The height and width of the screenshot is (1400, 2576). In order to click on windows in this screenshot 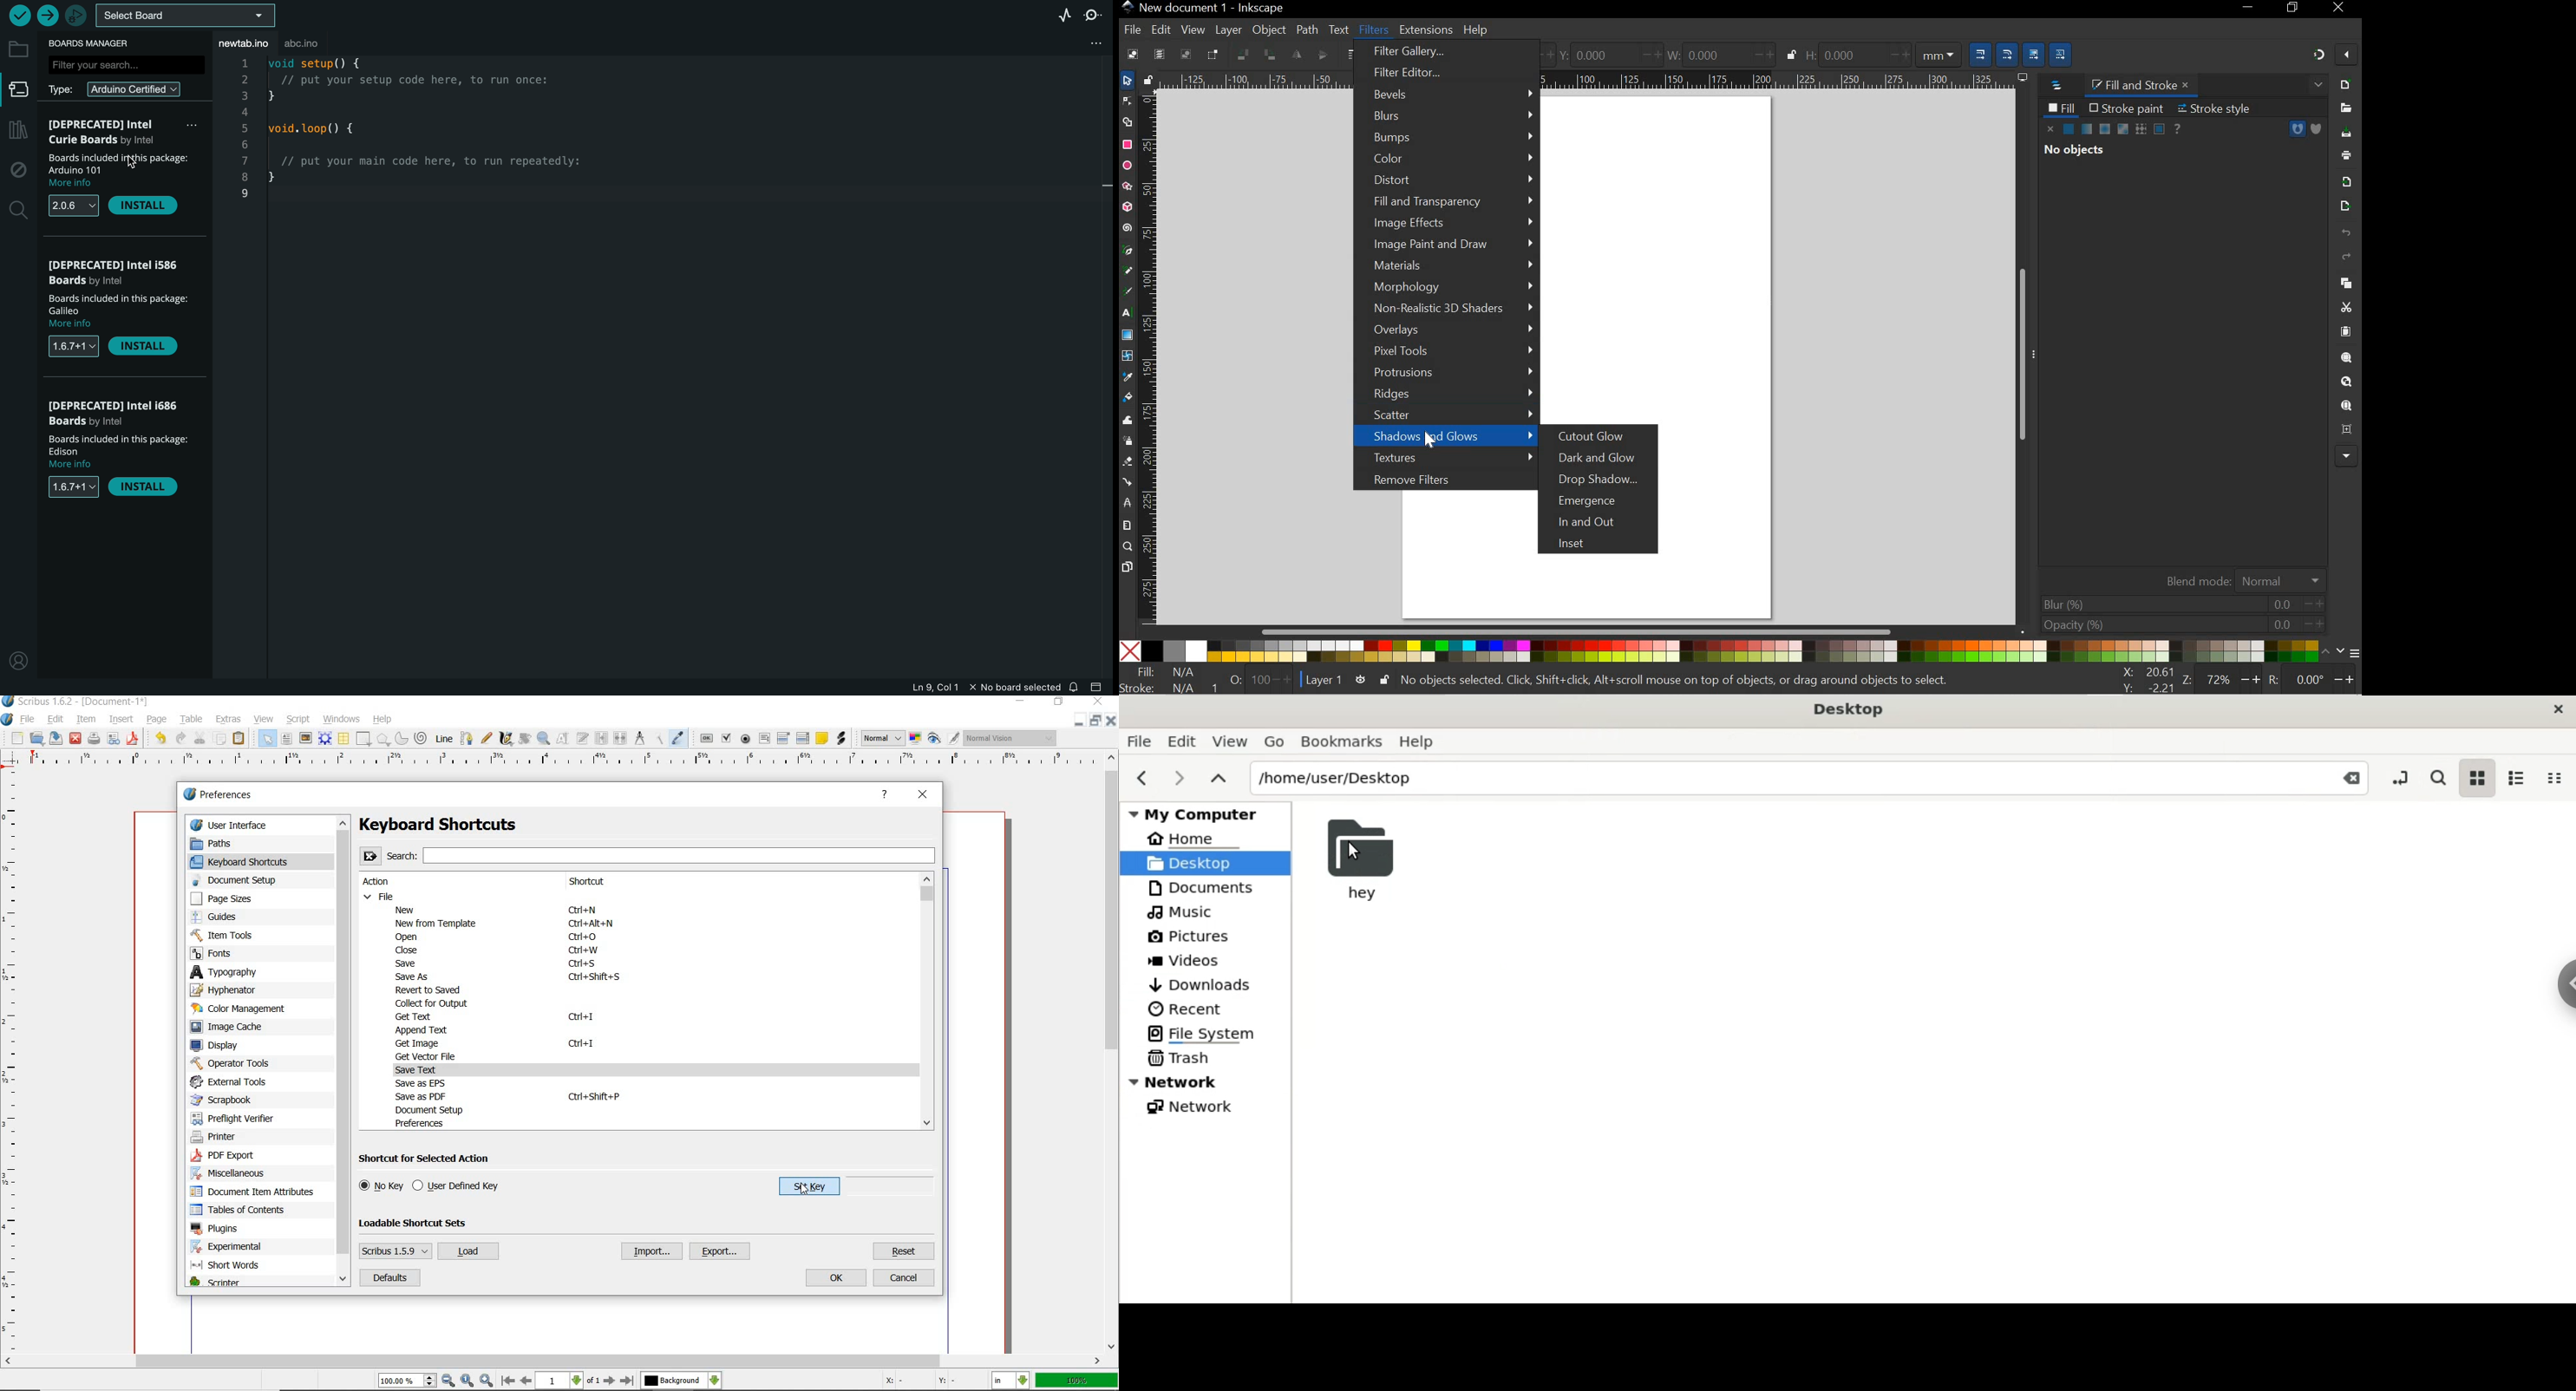, I will do `click(342, 719)`.